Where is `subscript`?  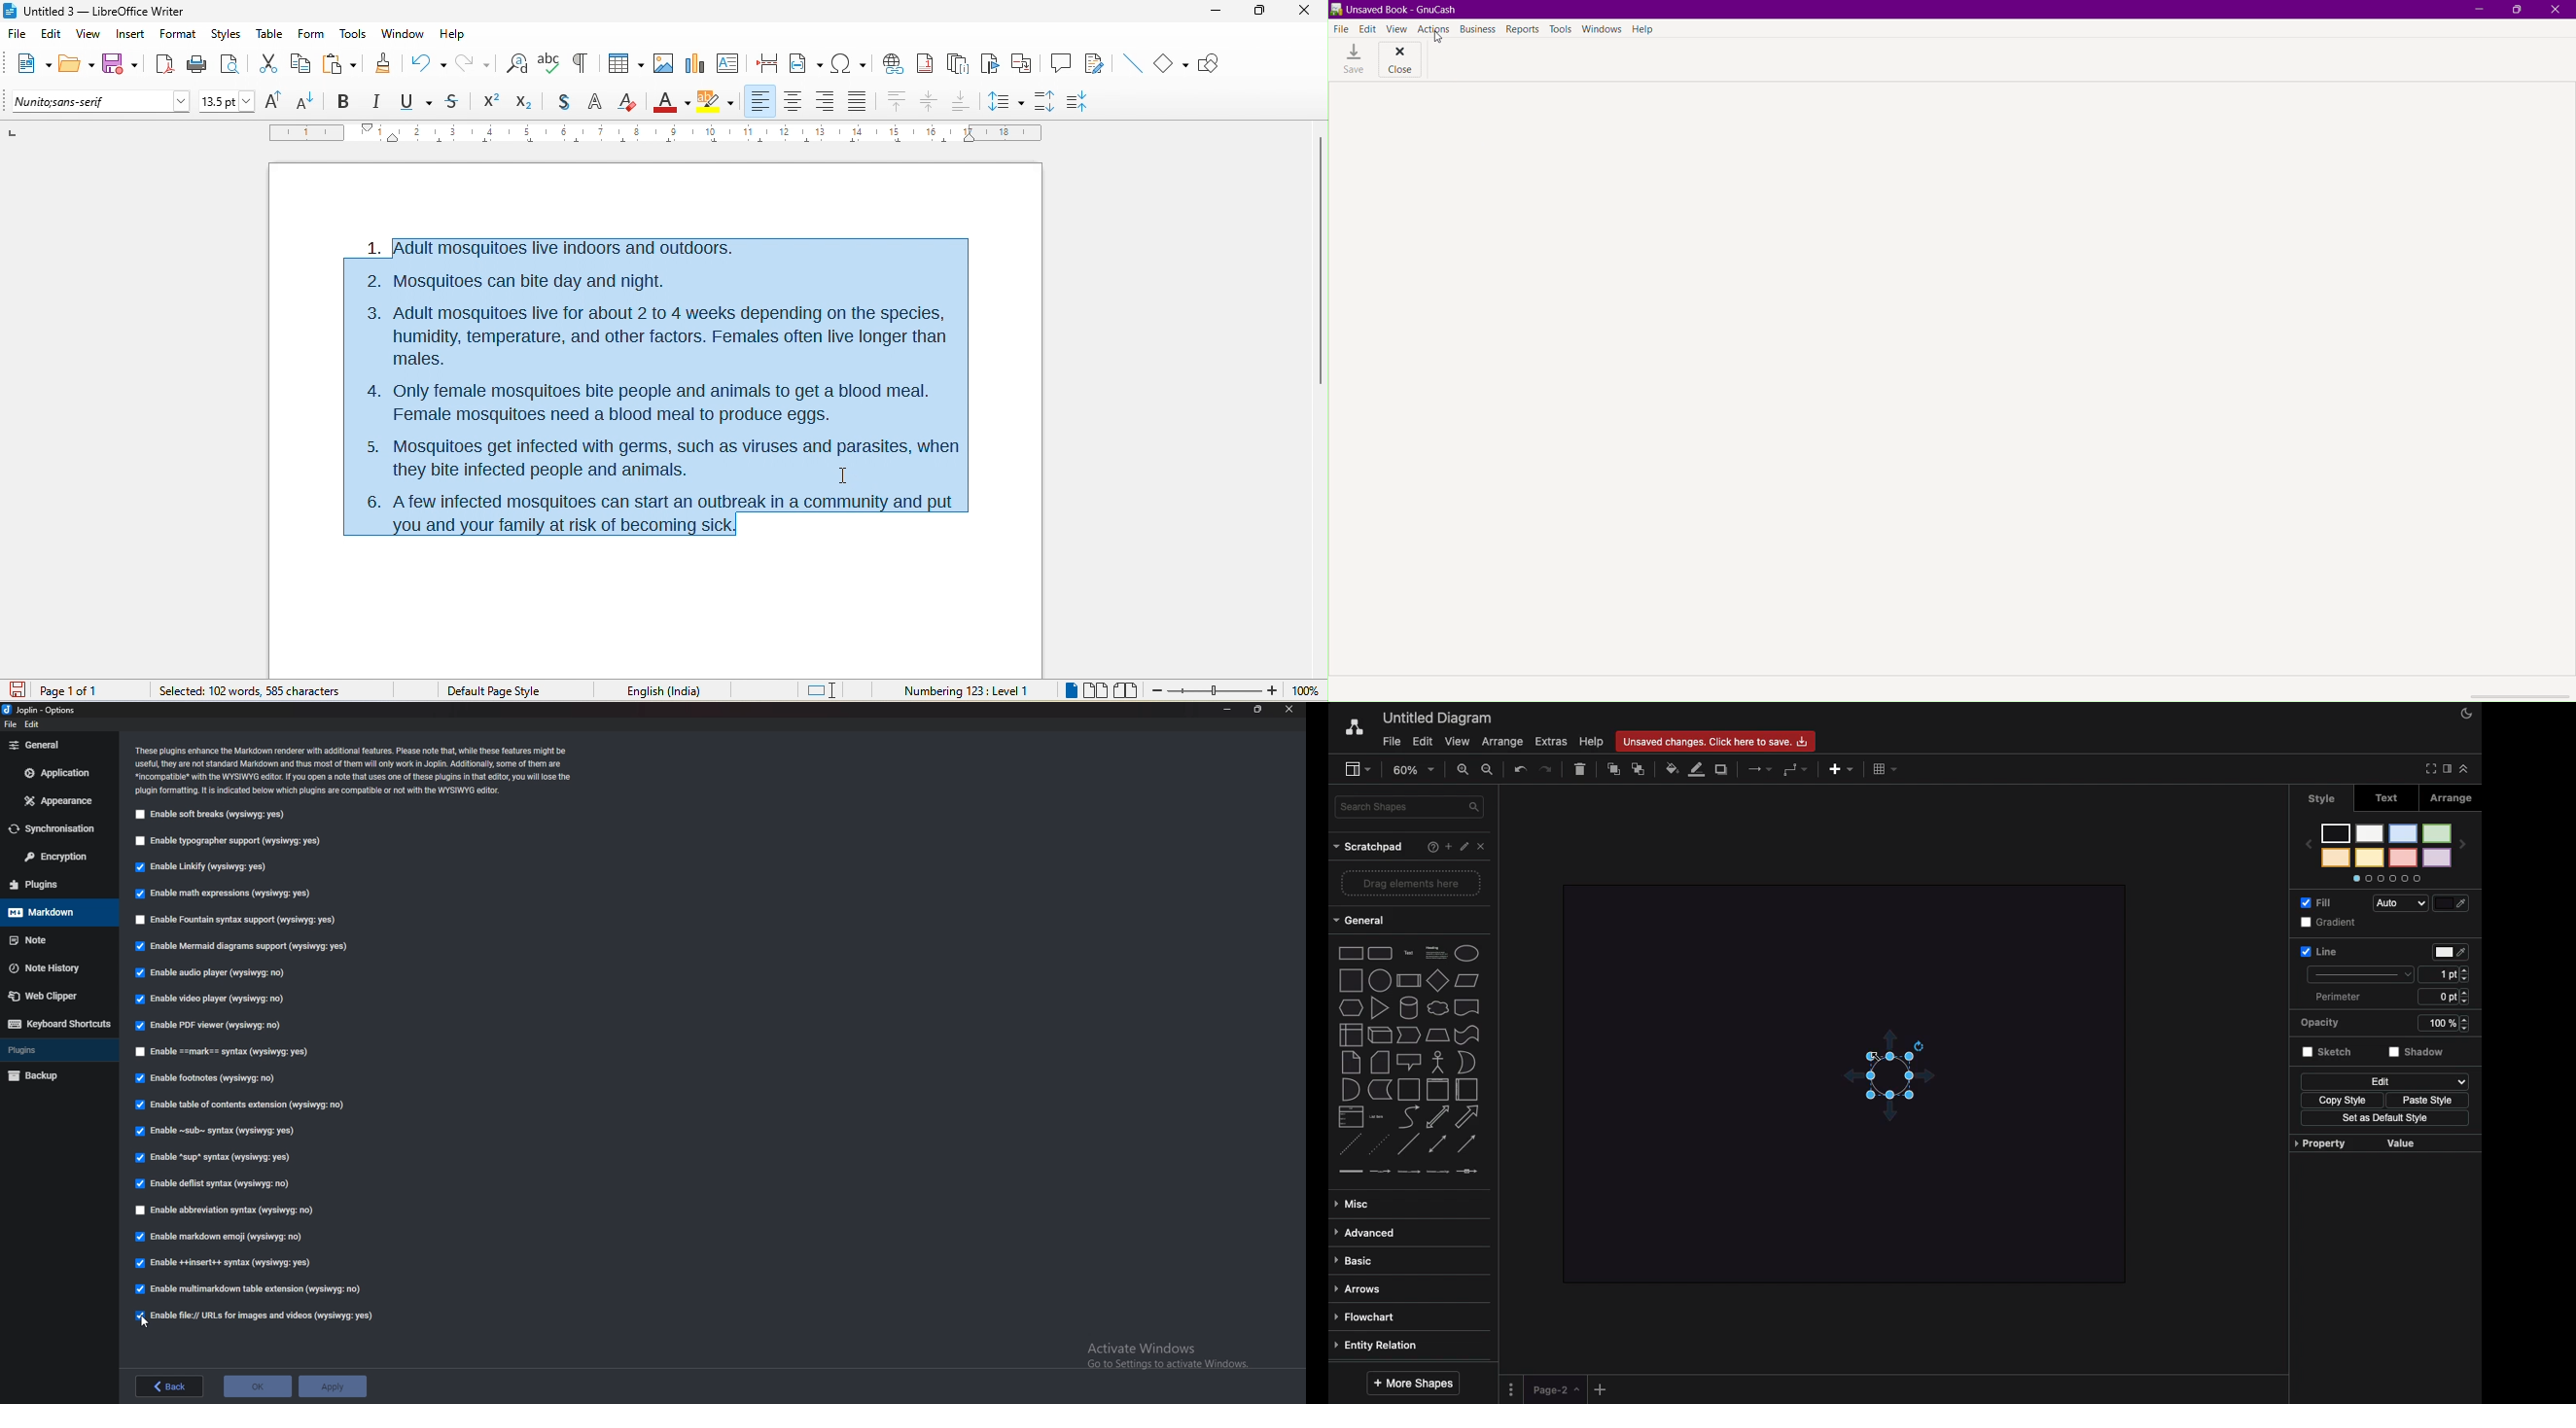
subscript is located at coordinates (522, 102).